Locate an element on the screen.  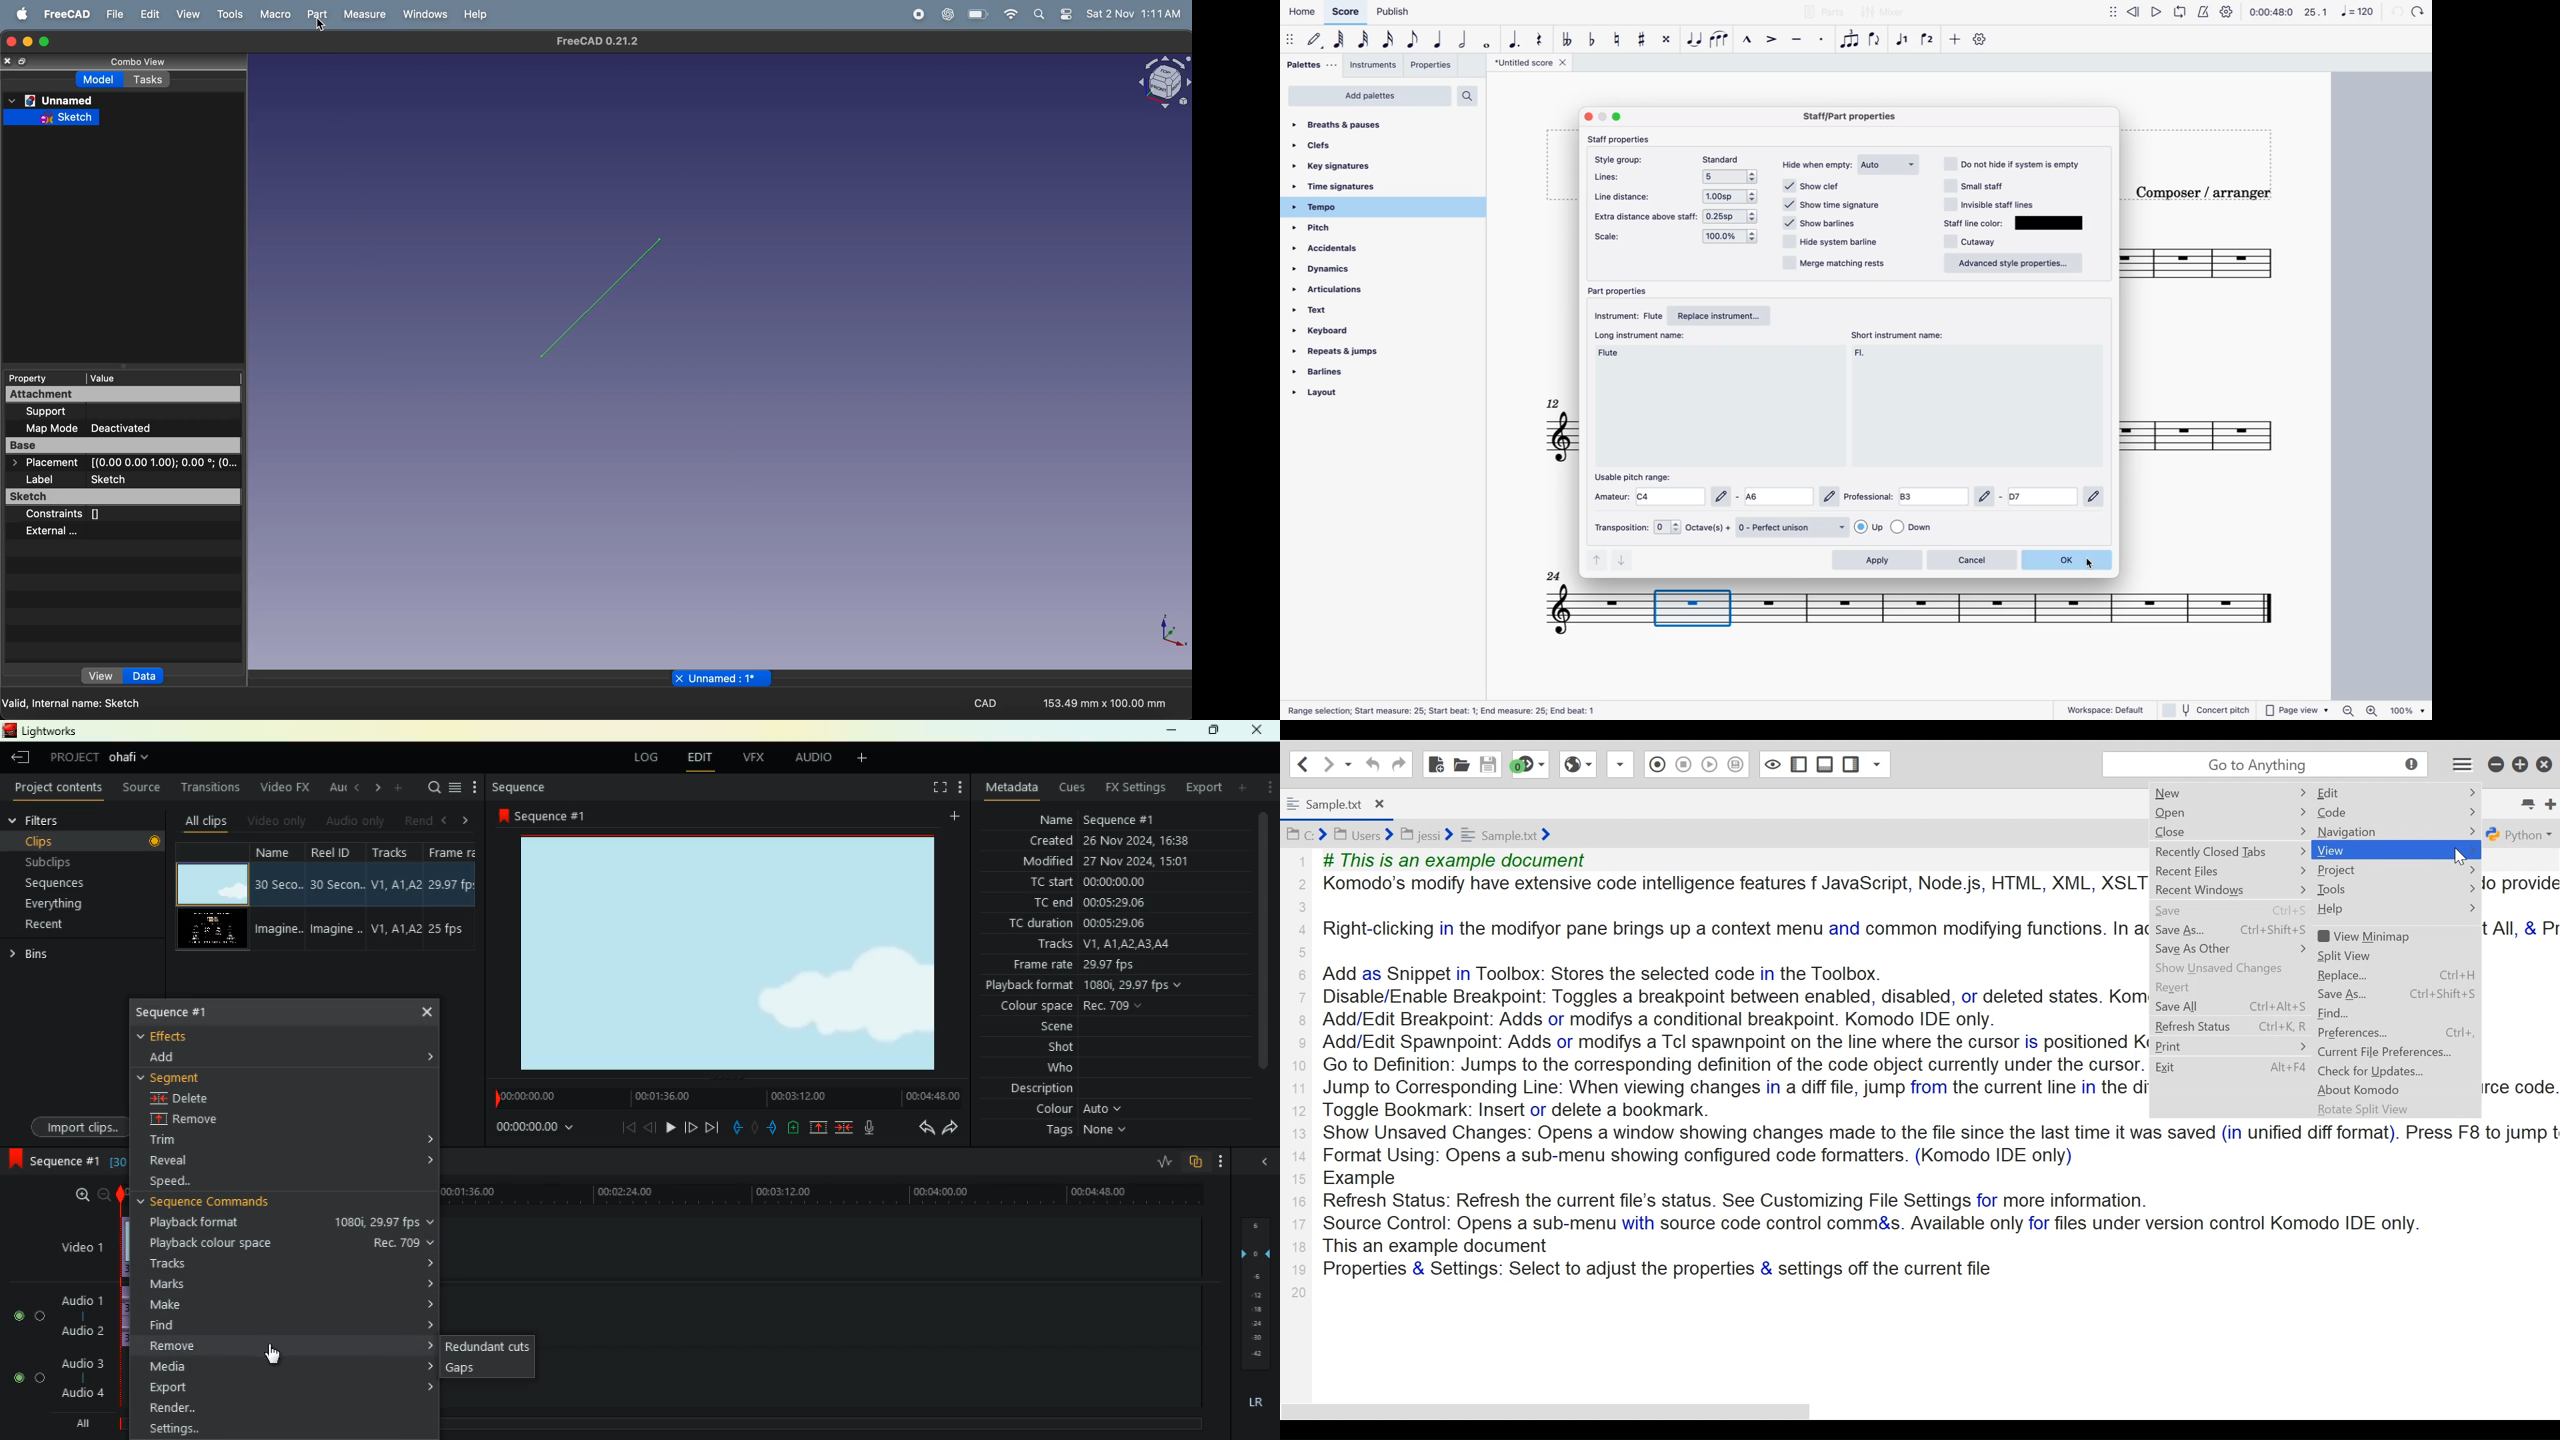
add is located at coordinates (866, 761).